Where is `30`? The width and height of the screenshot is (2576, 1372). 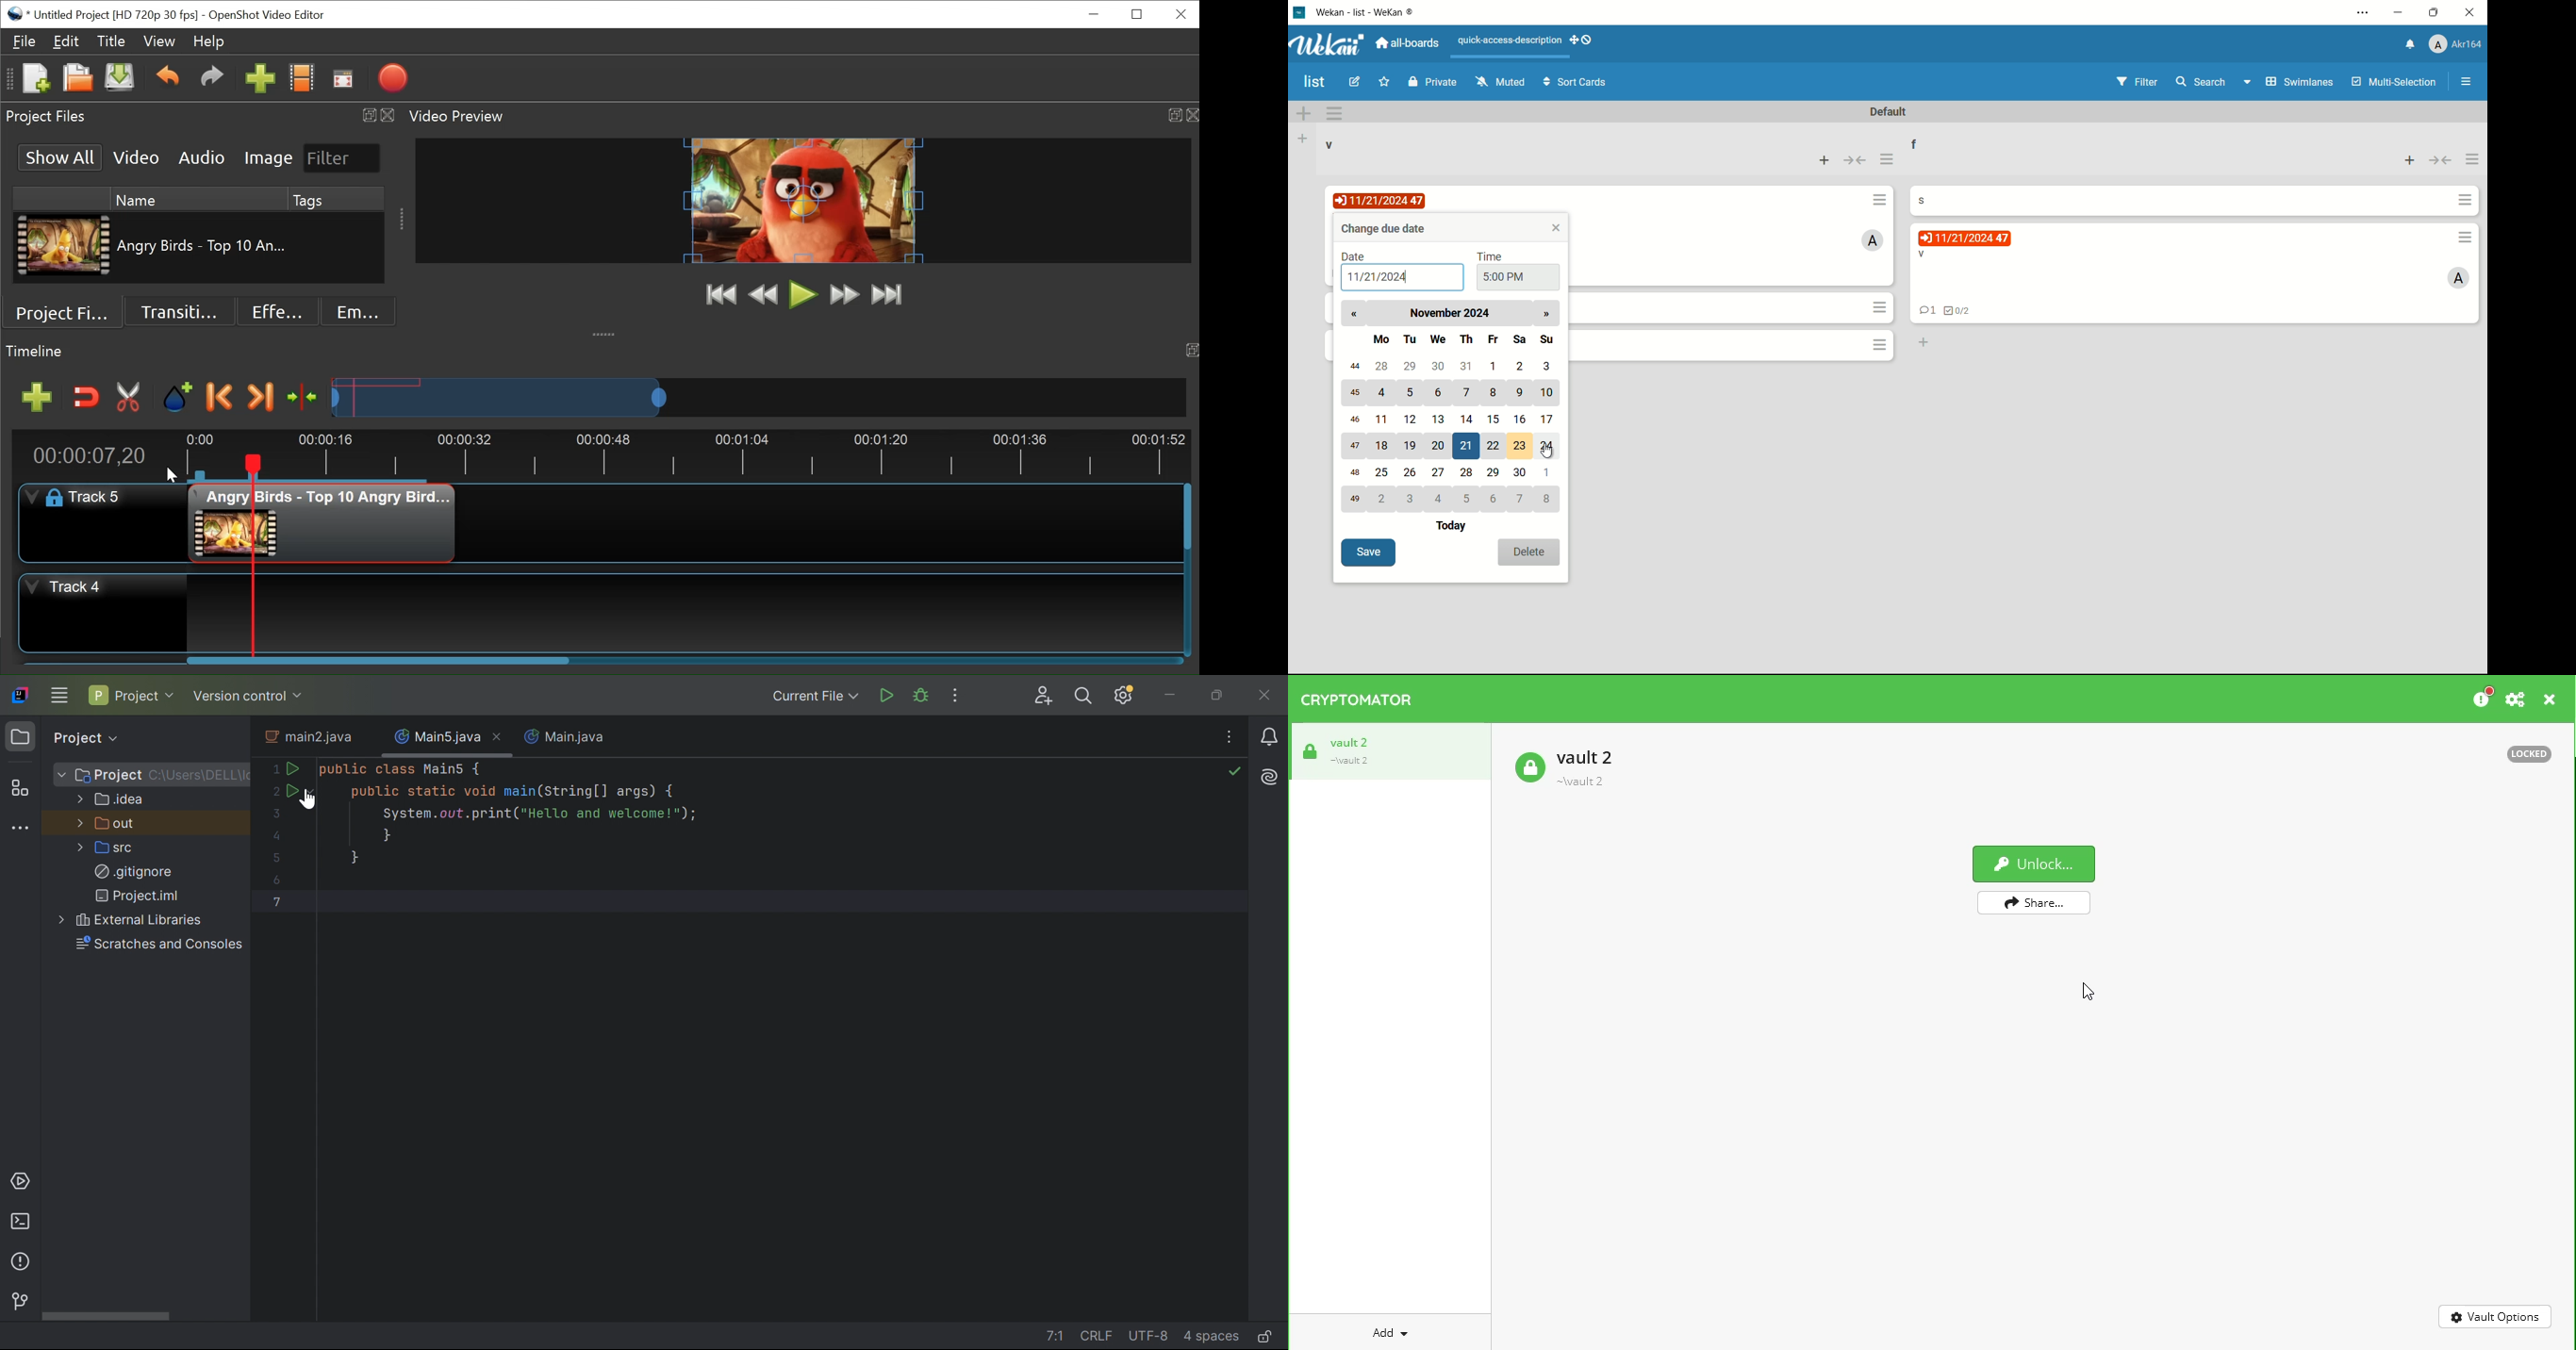
30 is located at coordinates (1440, 364).